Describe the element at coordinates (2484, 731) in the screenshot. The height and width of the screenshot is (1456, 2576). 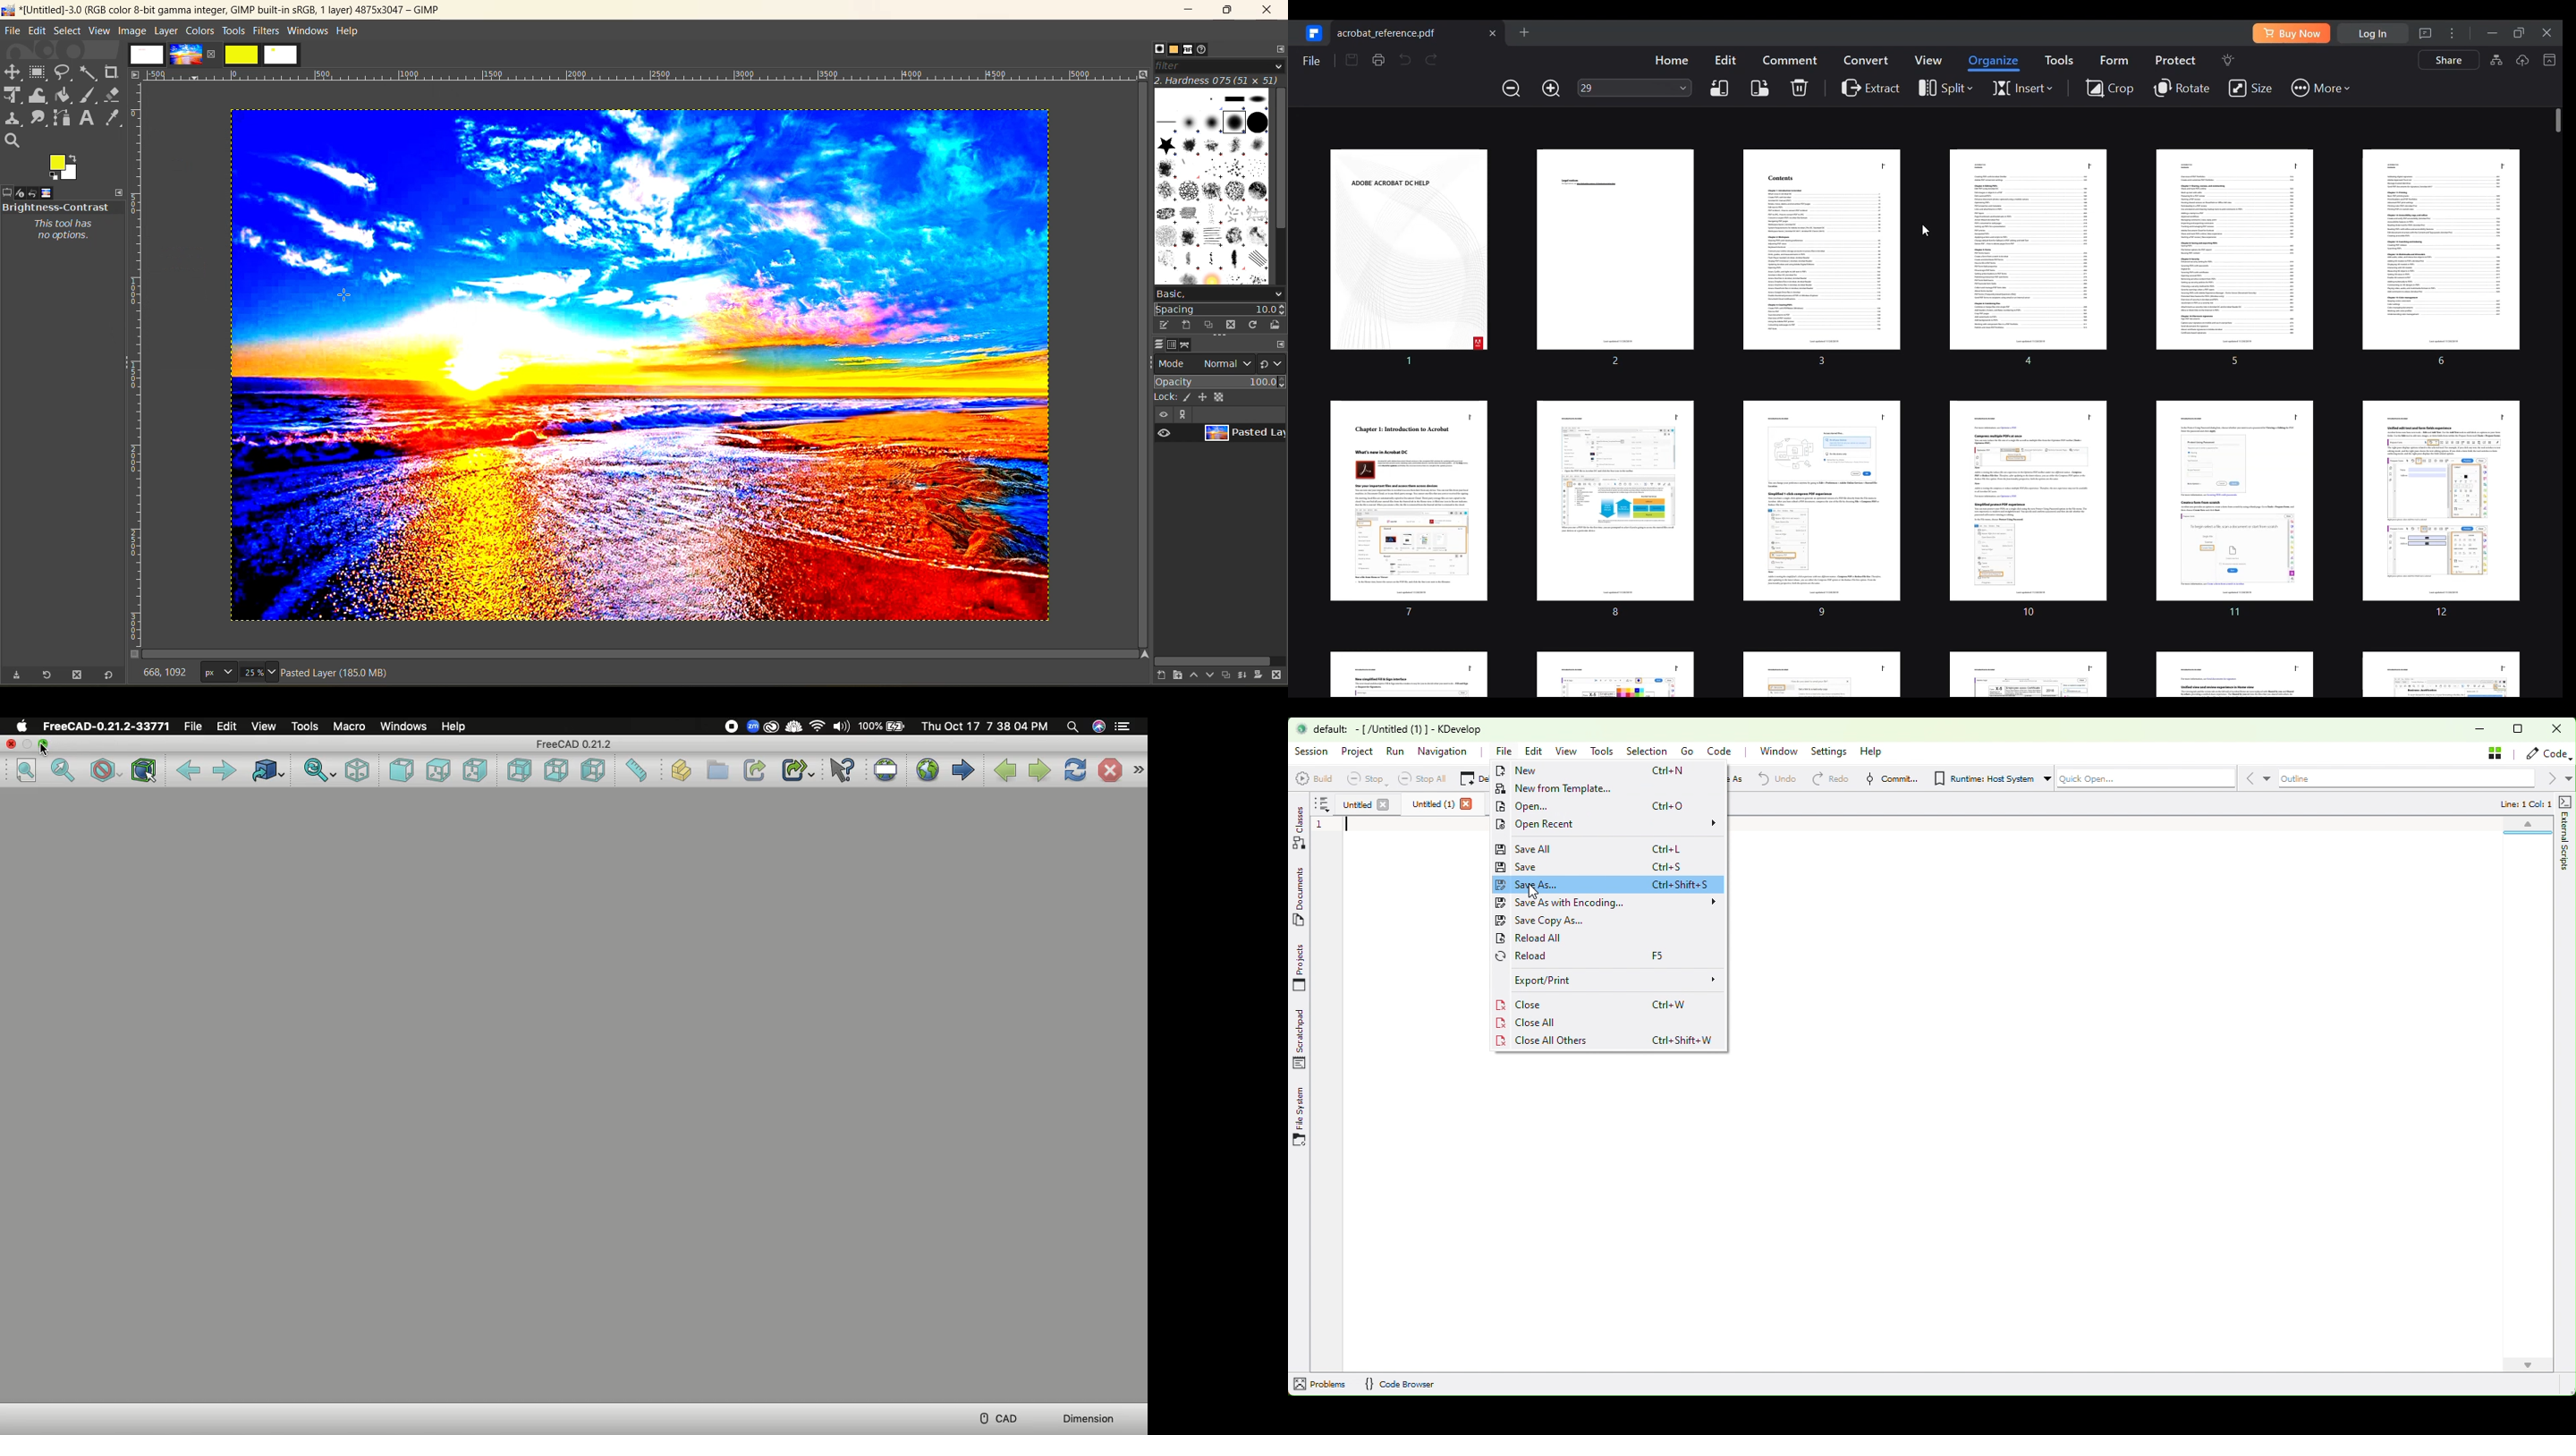
I see `minimise` at that location.